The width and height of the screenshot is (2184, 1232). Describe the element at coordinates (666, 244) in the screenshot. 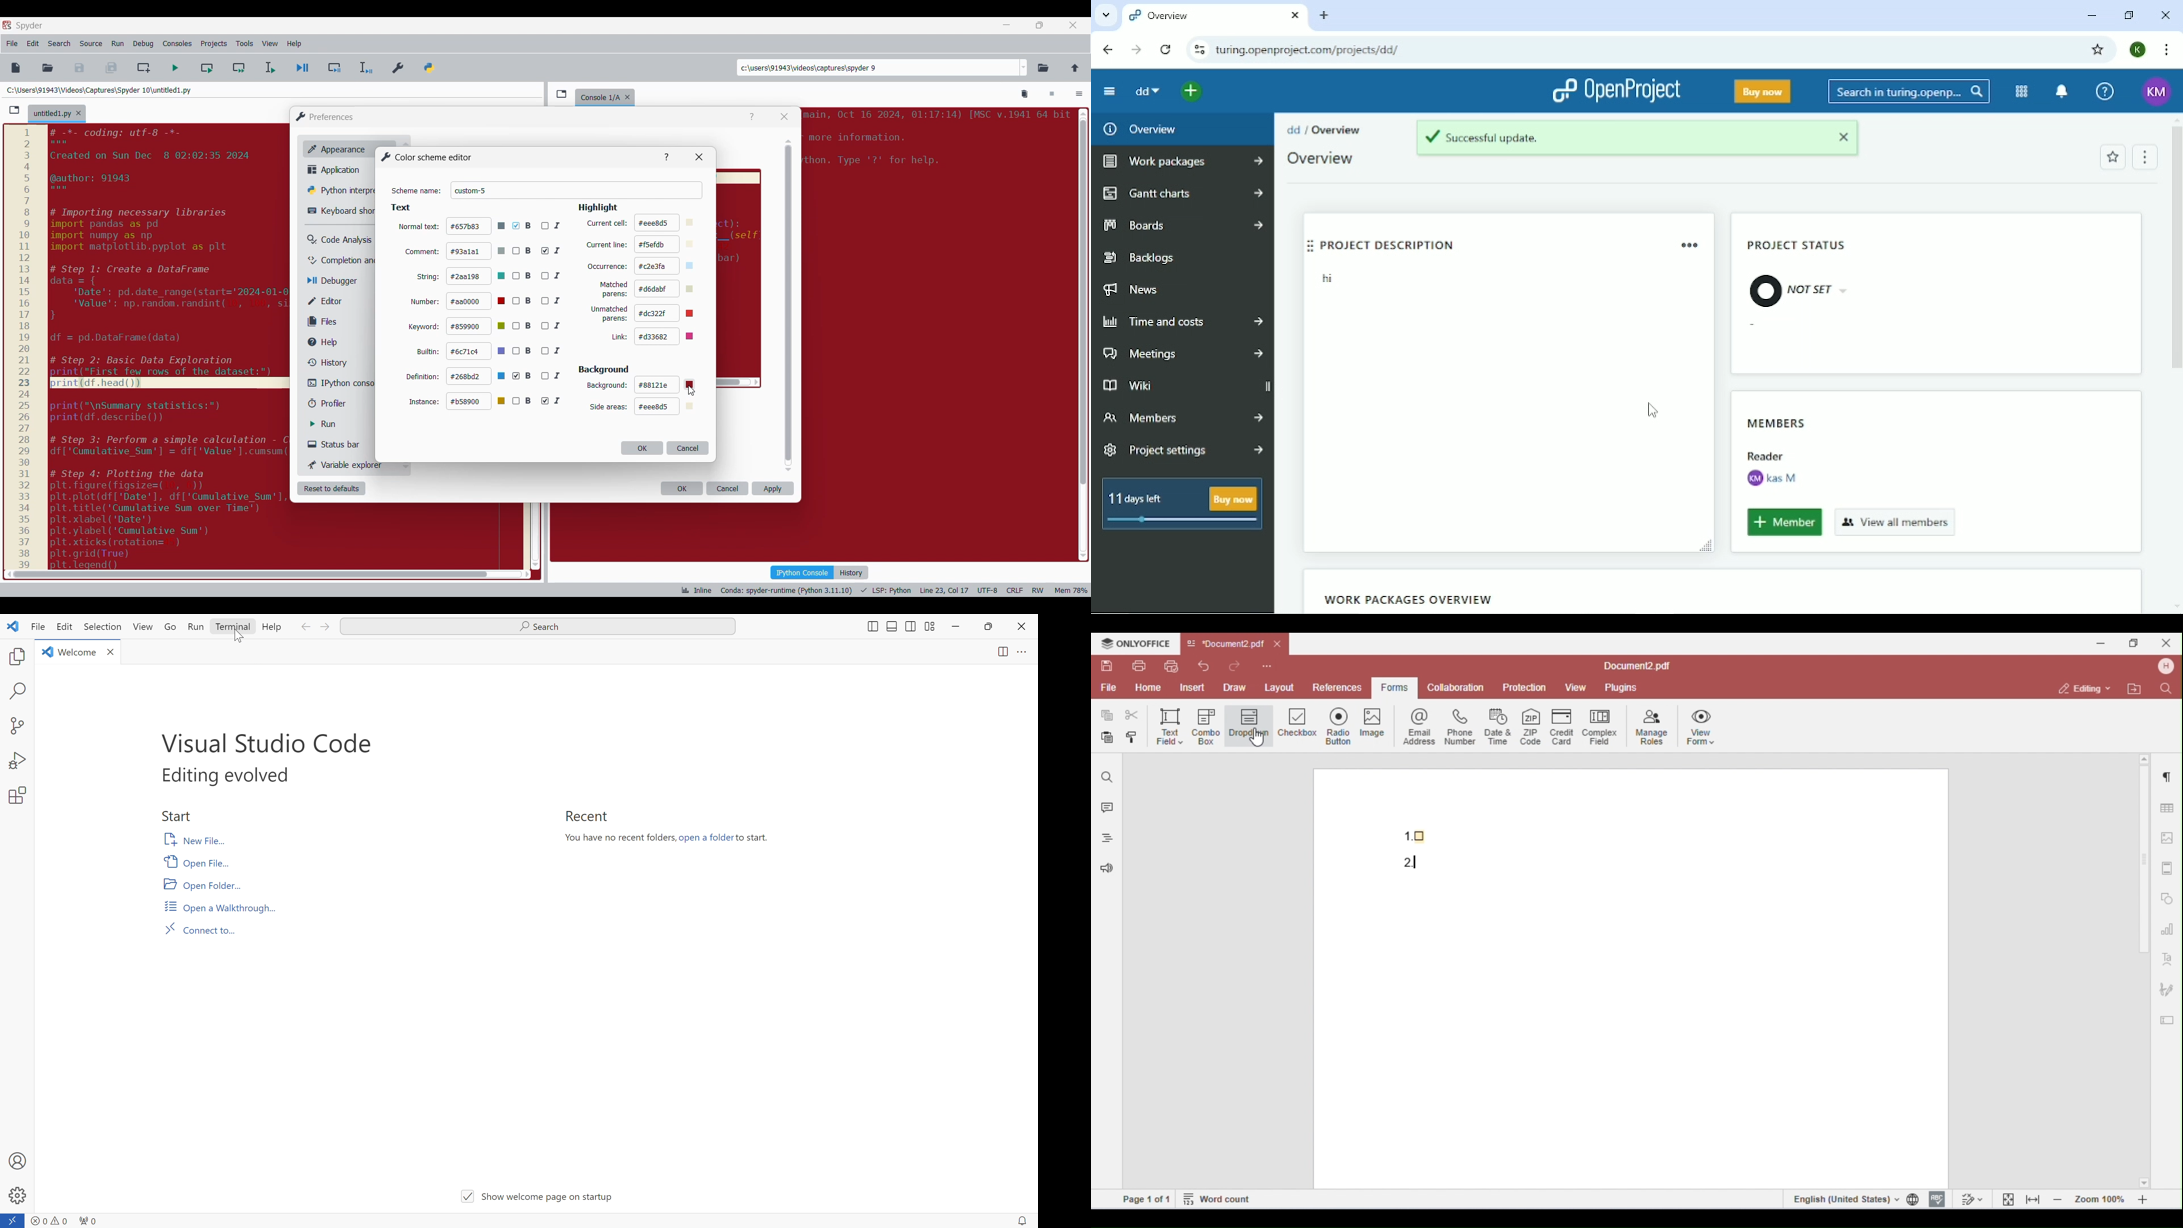

I see `#f5efdb` at that location.